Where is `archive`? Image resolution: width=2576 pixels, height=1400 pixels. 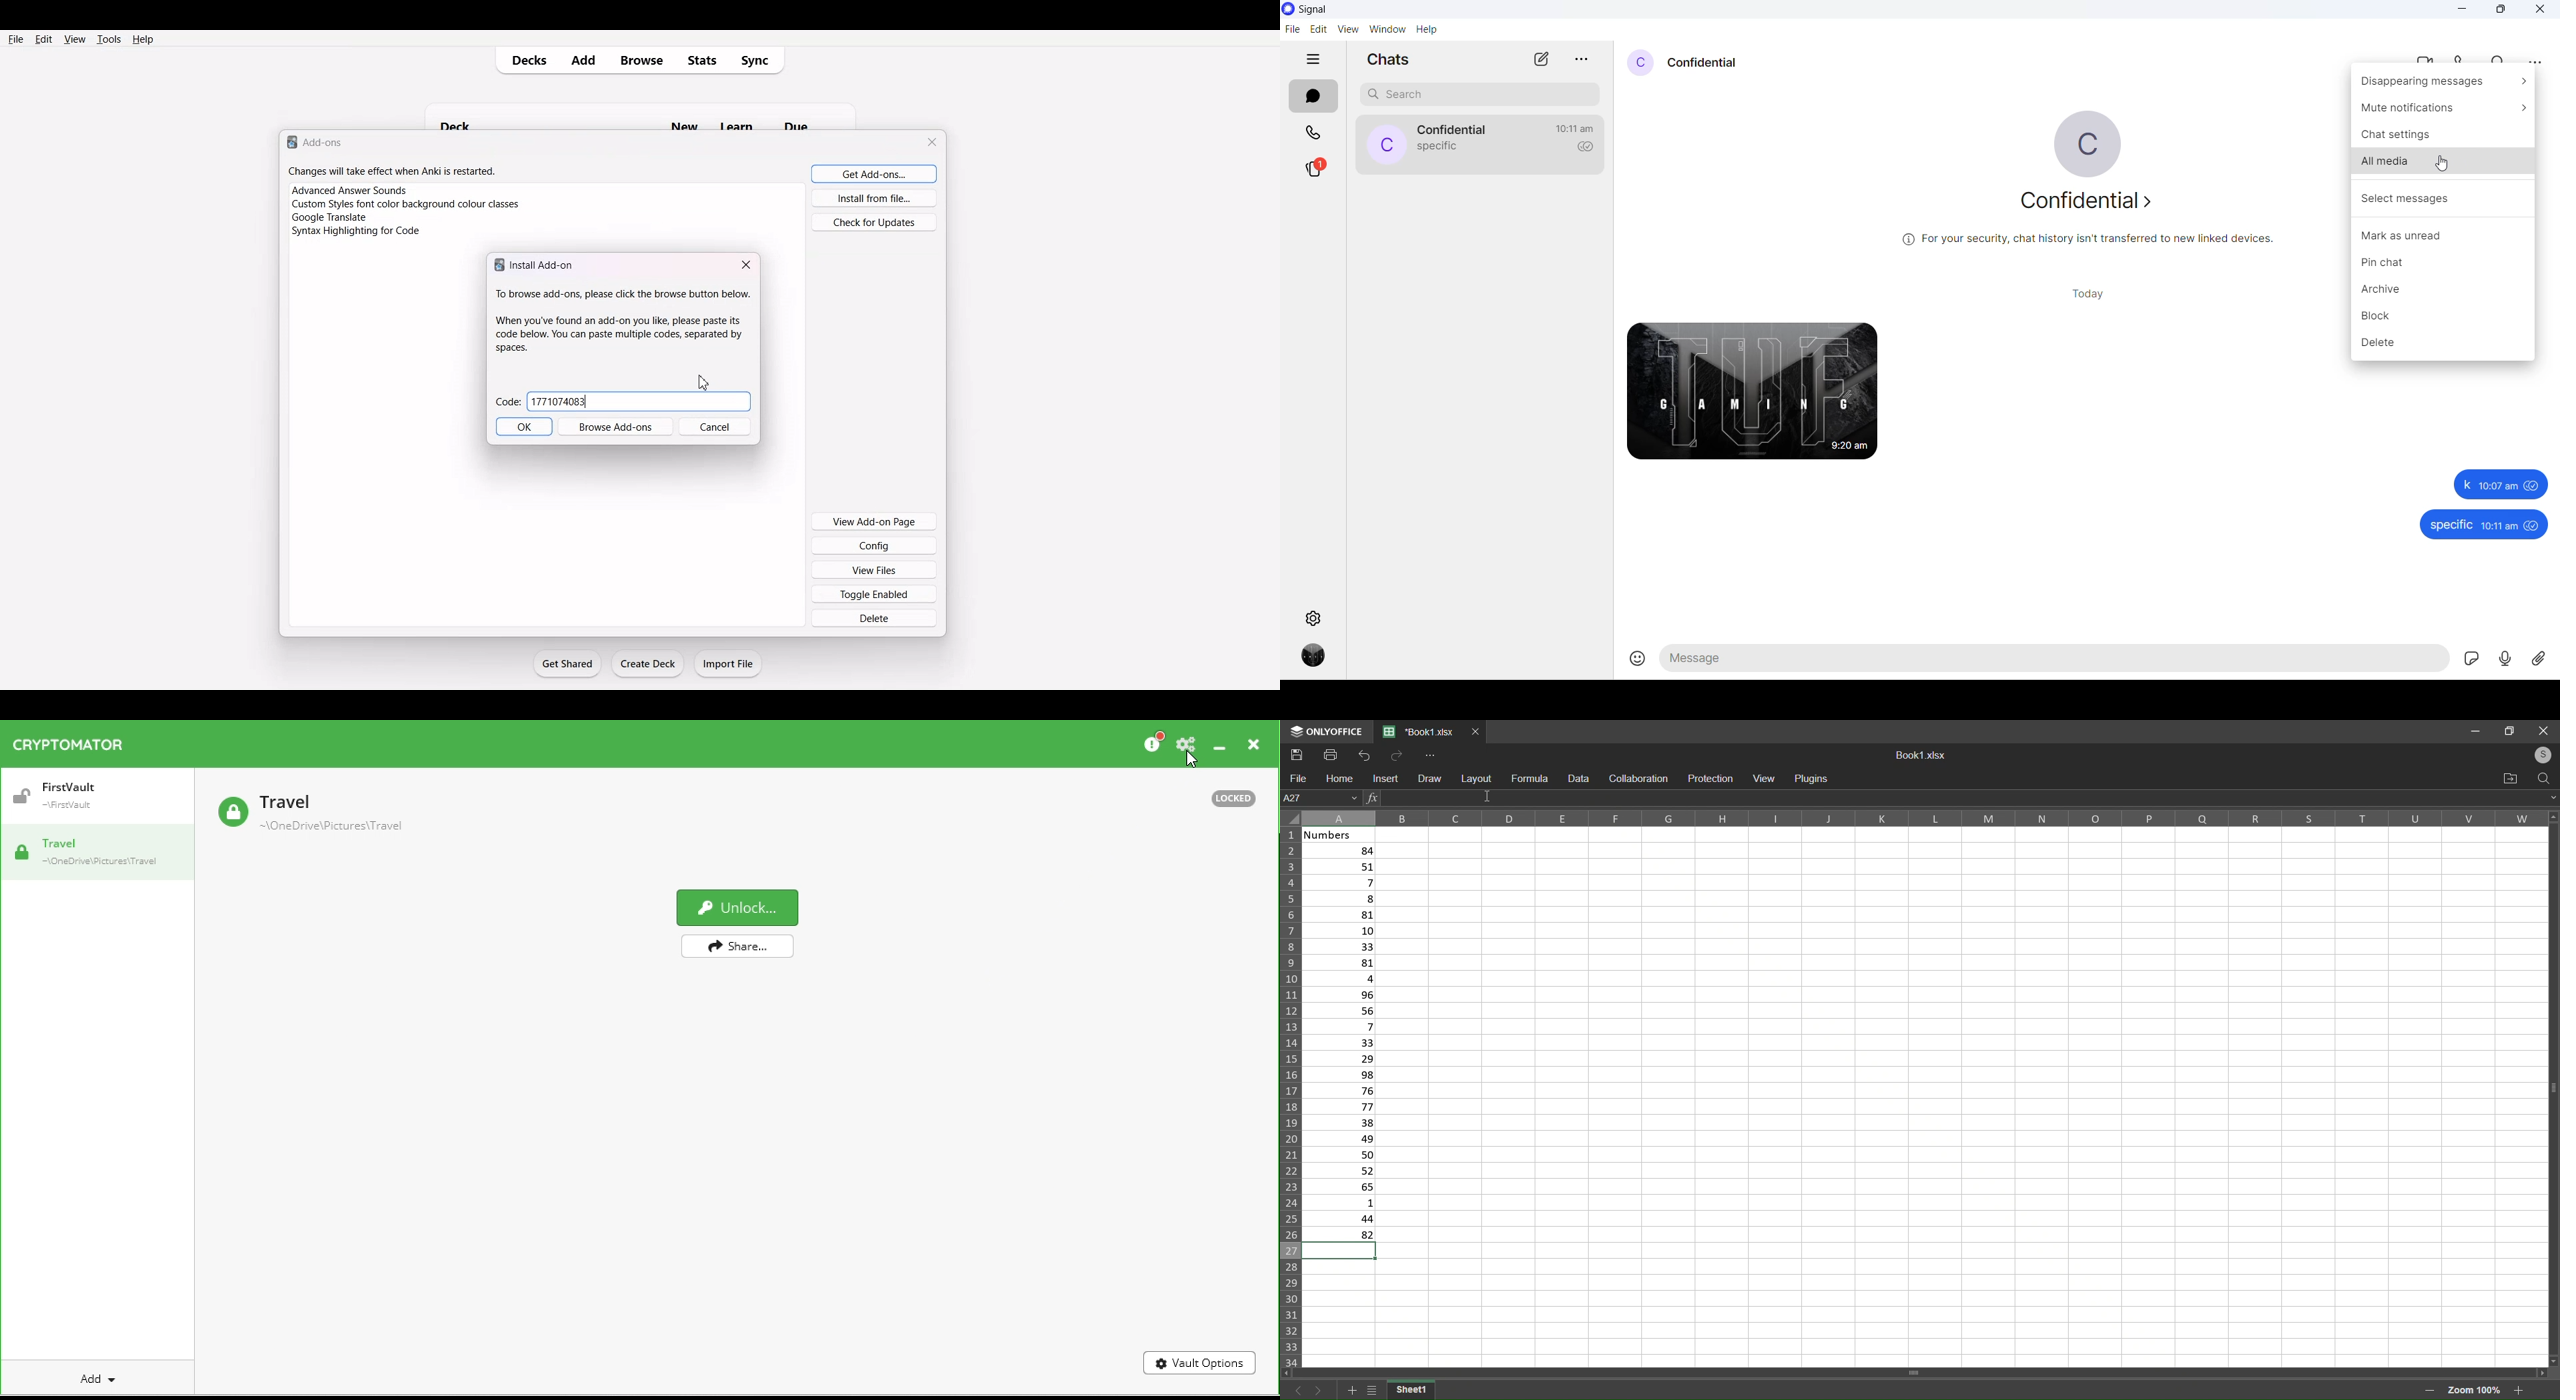 archive is located at coordinates (2443, 289).